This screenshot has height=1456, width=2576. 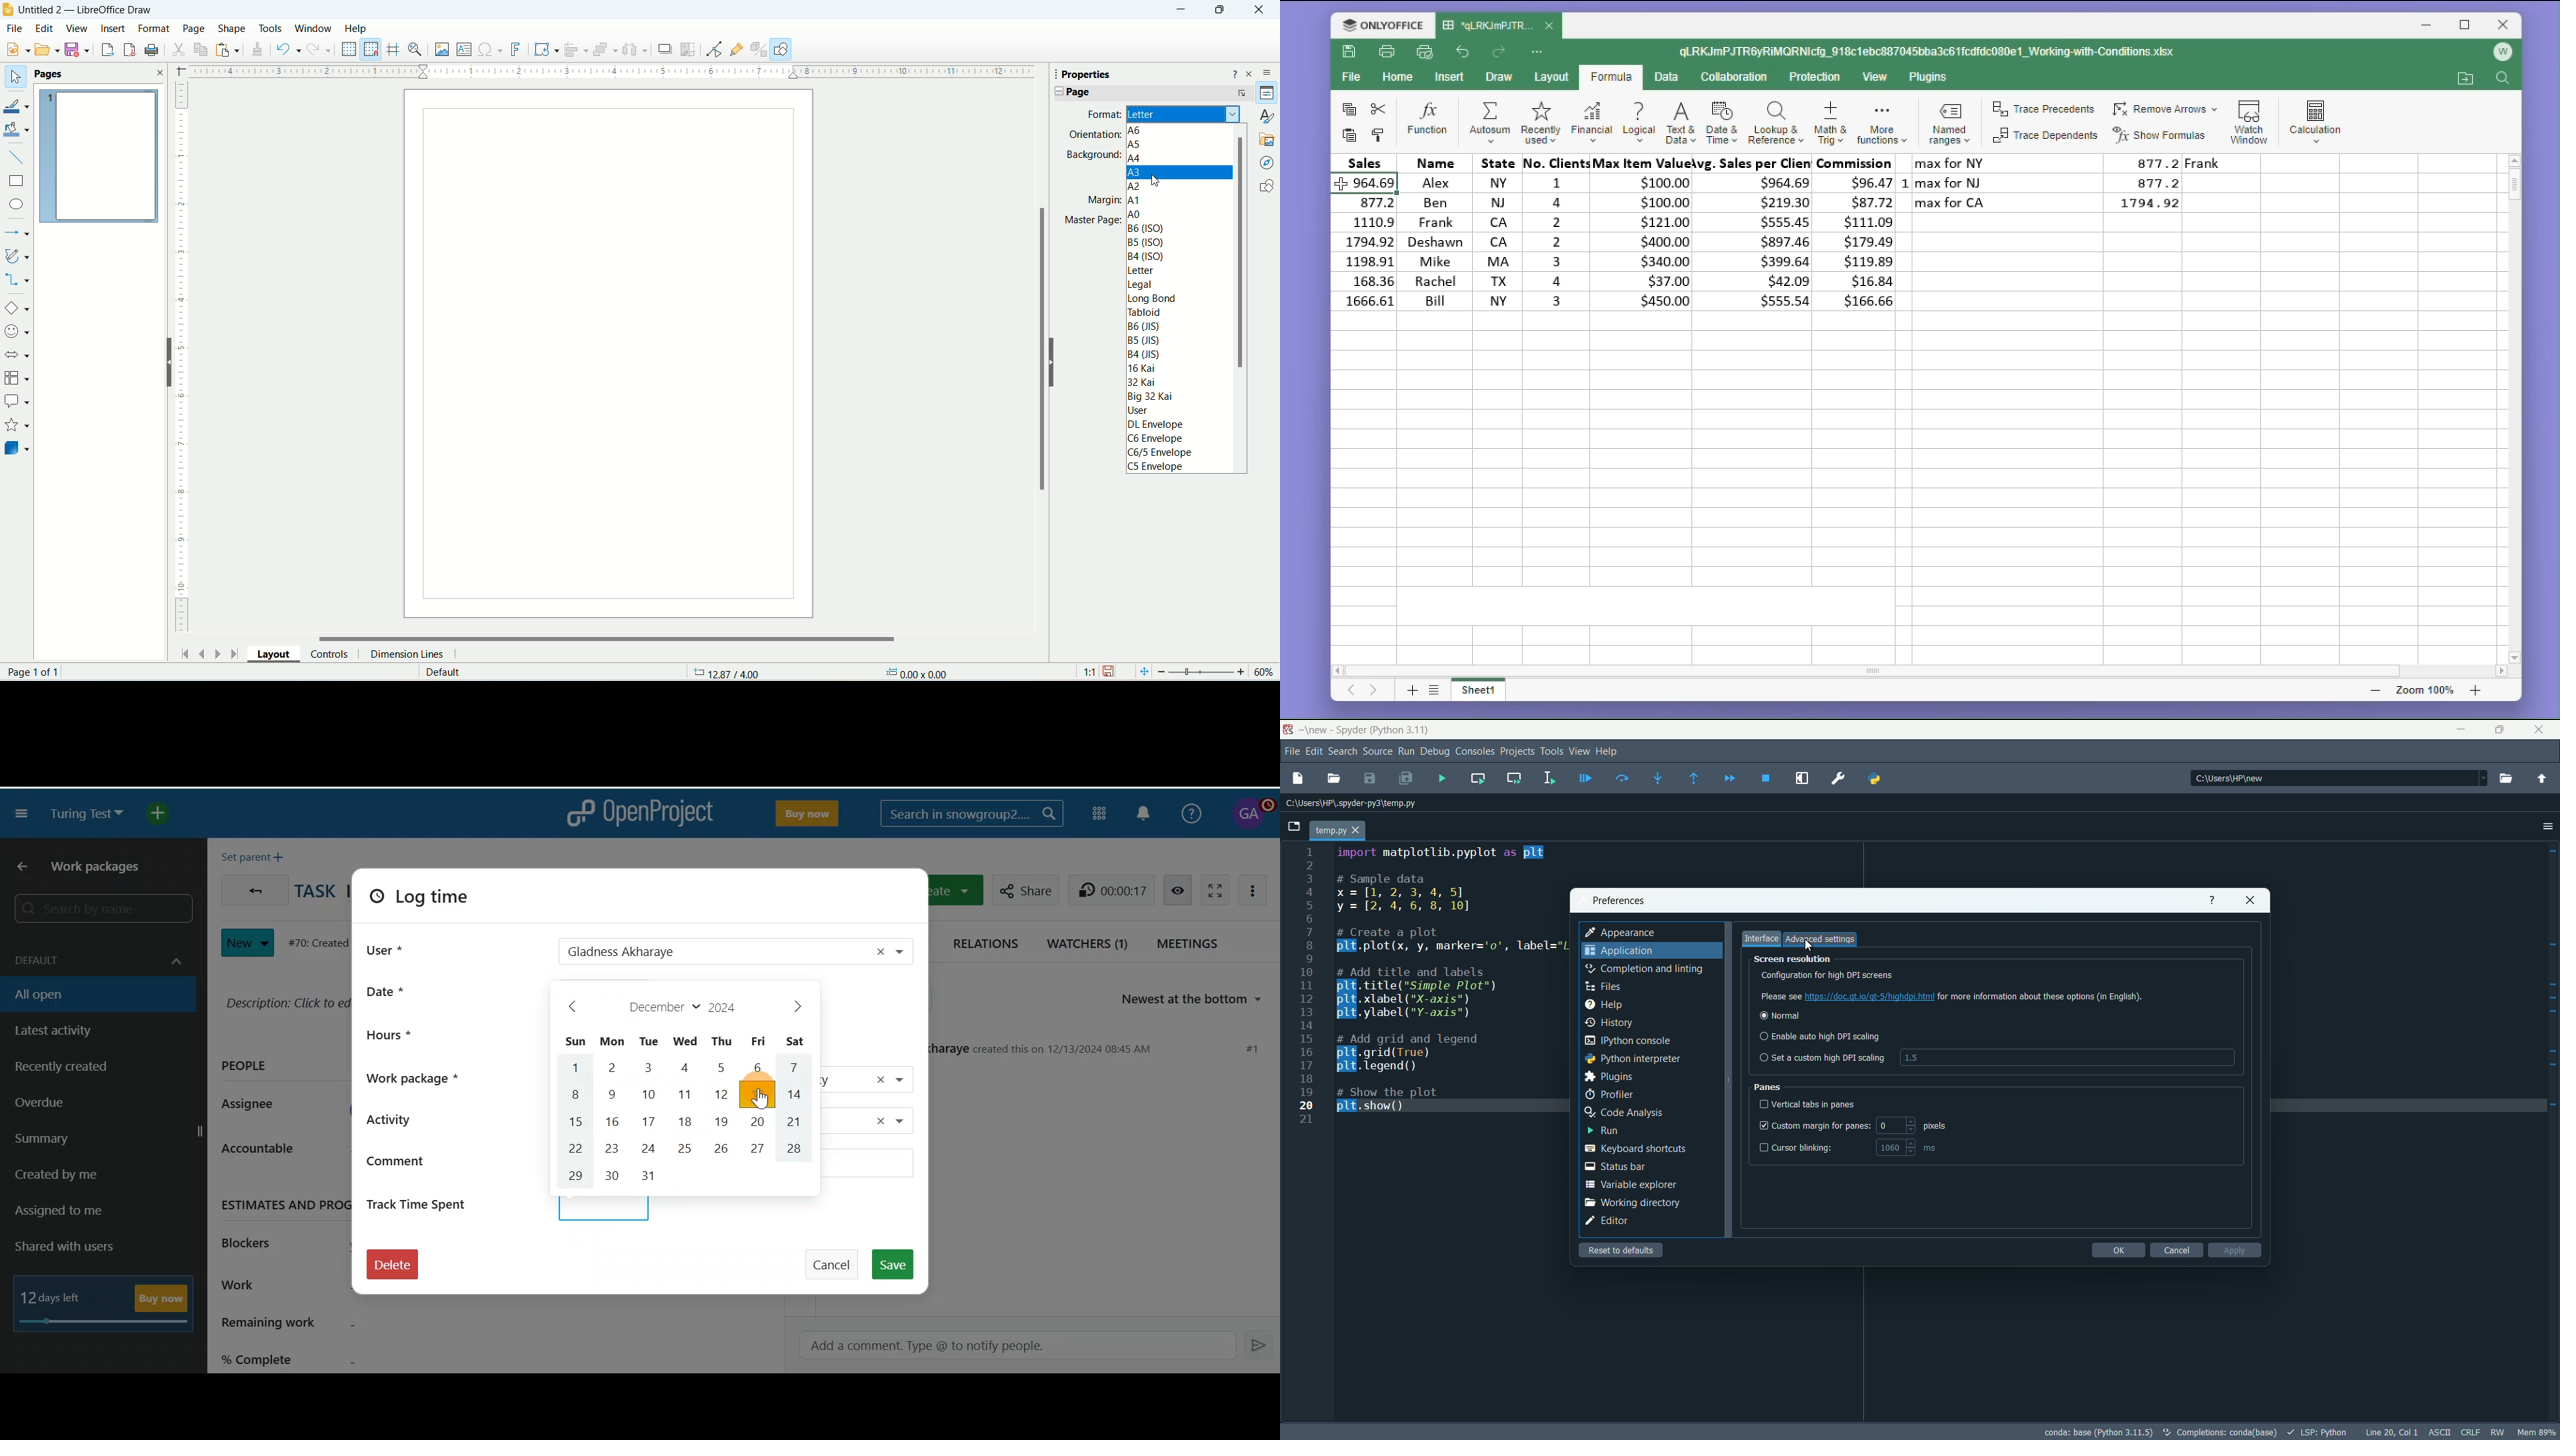 I want to click on rw, so click(x=2497, y=1432).